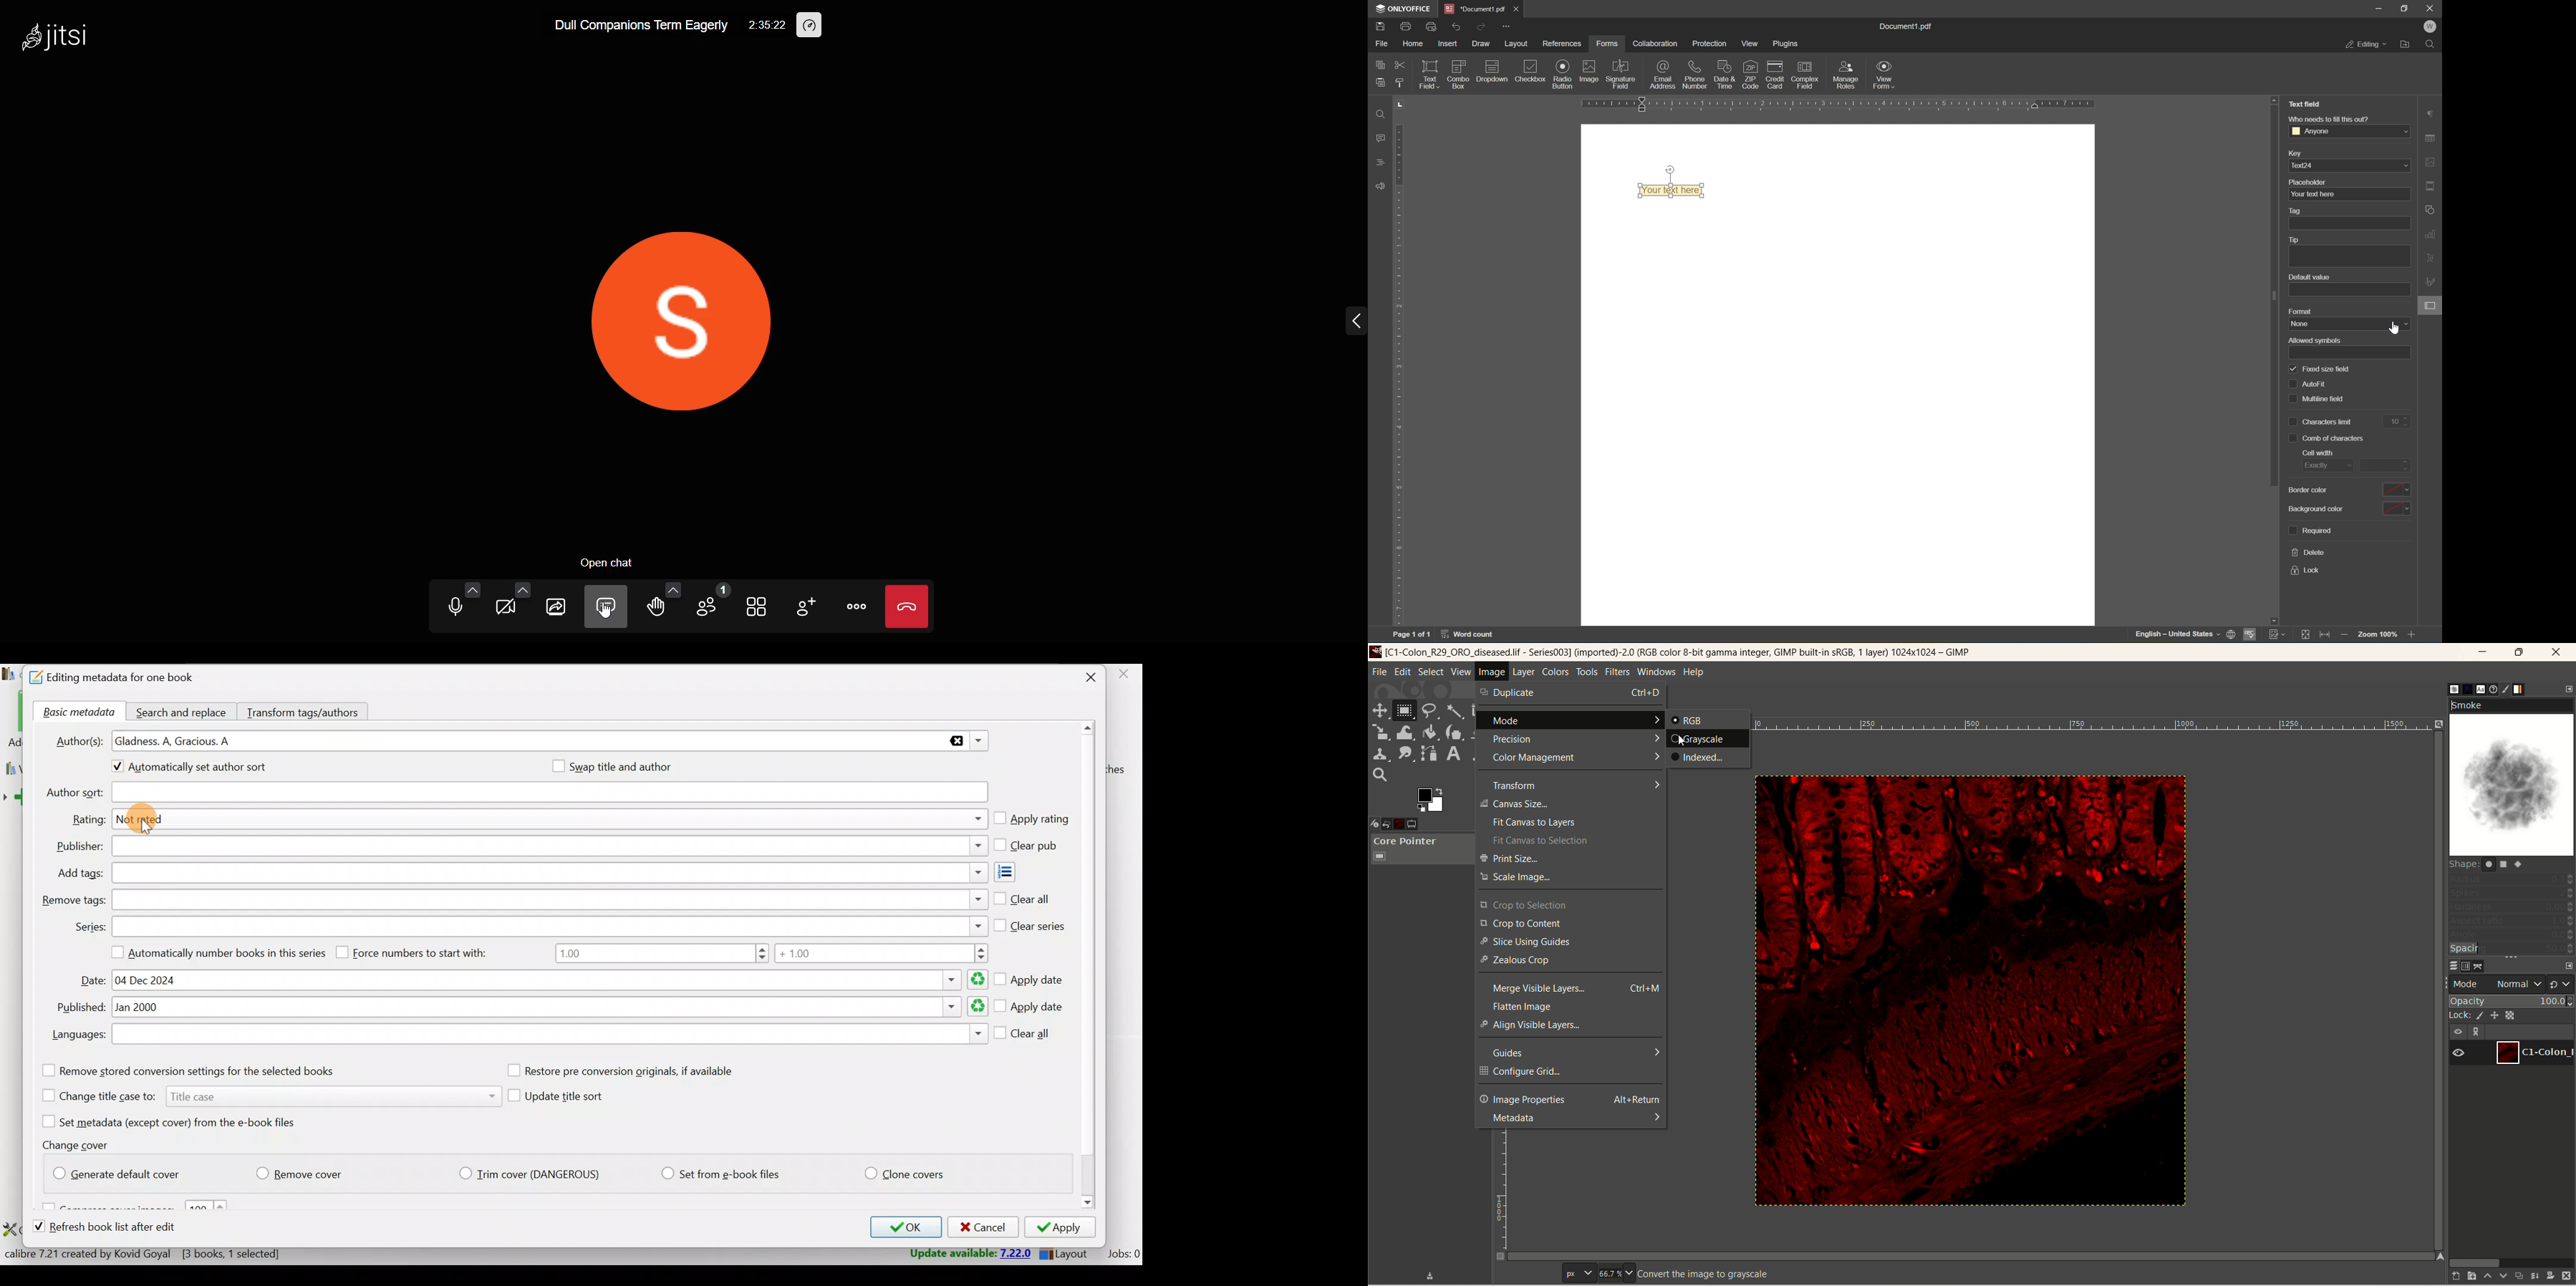 This screenshot has height=1288, width=2576. Describe the element at coordinates (1590, 70) in the screenshot. I see `image` at that location.